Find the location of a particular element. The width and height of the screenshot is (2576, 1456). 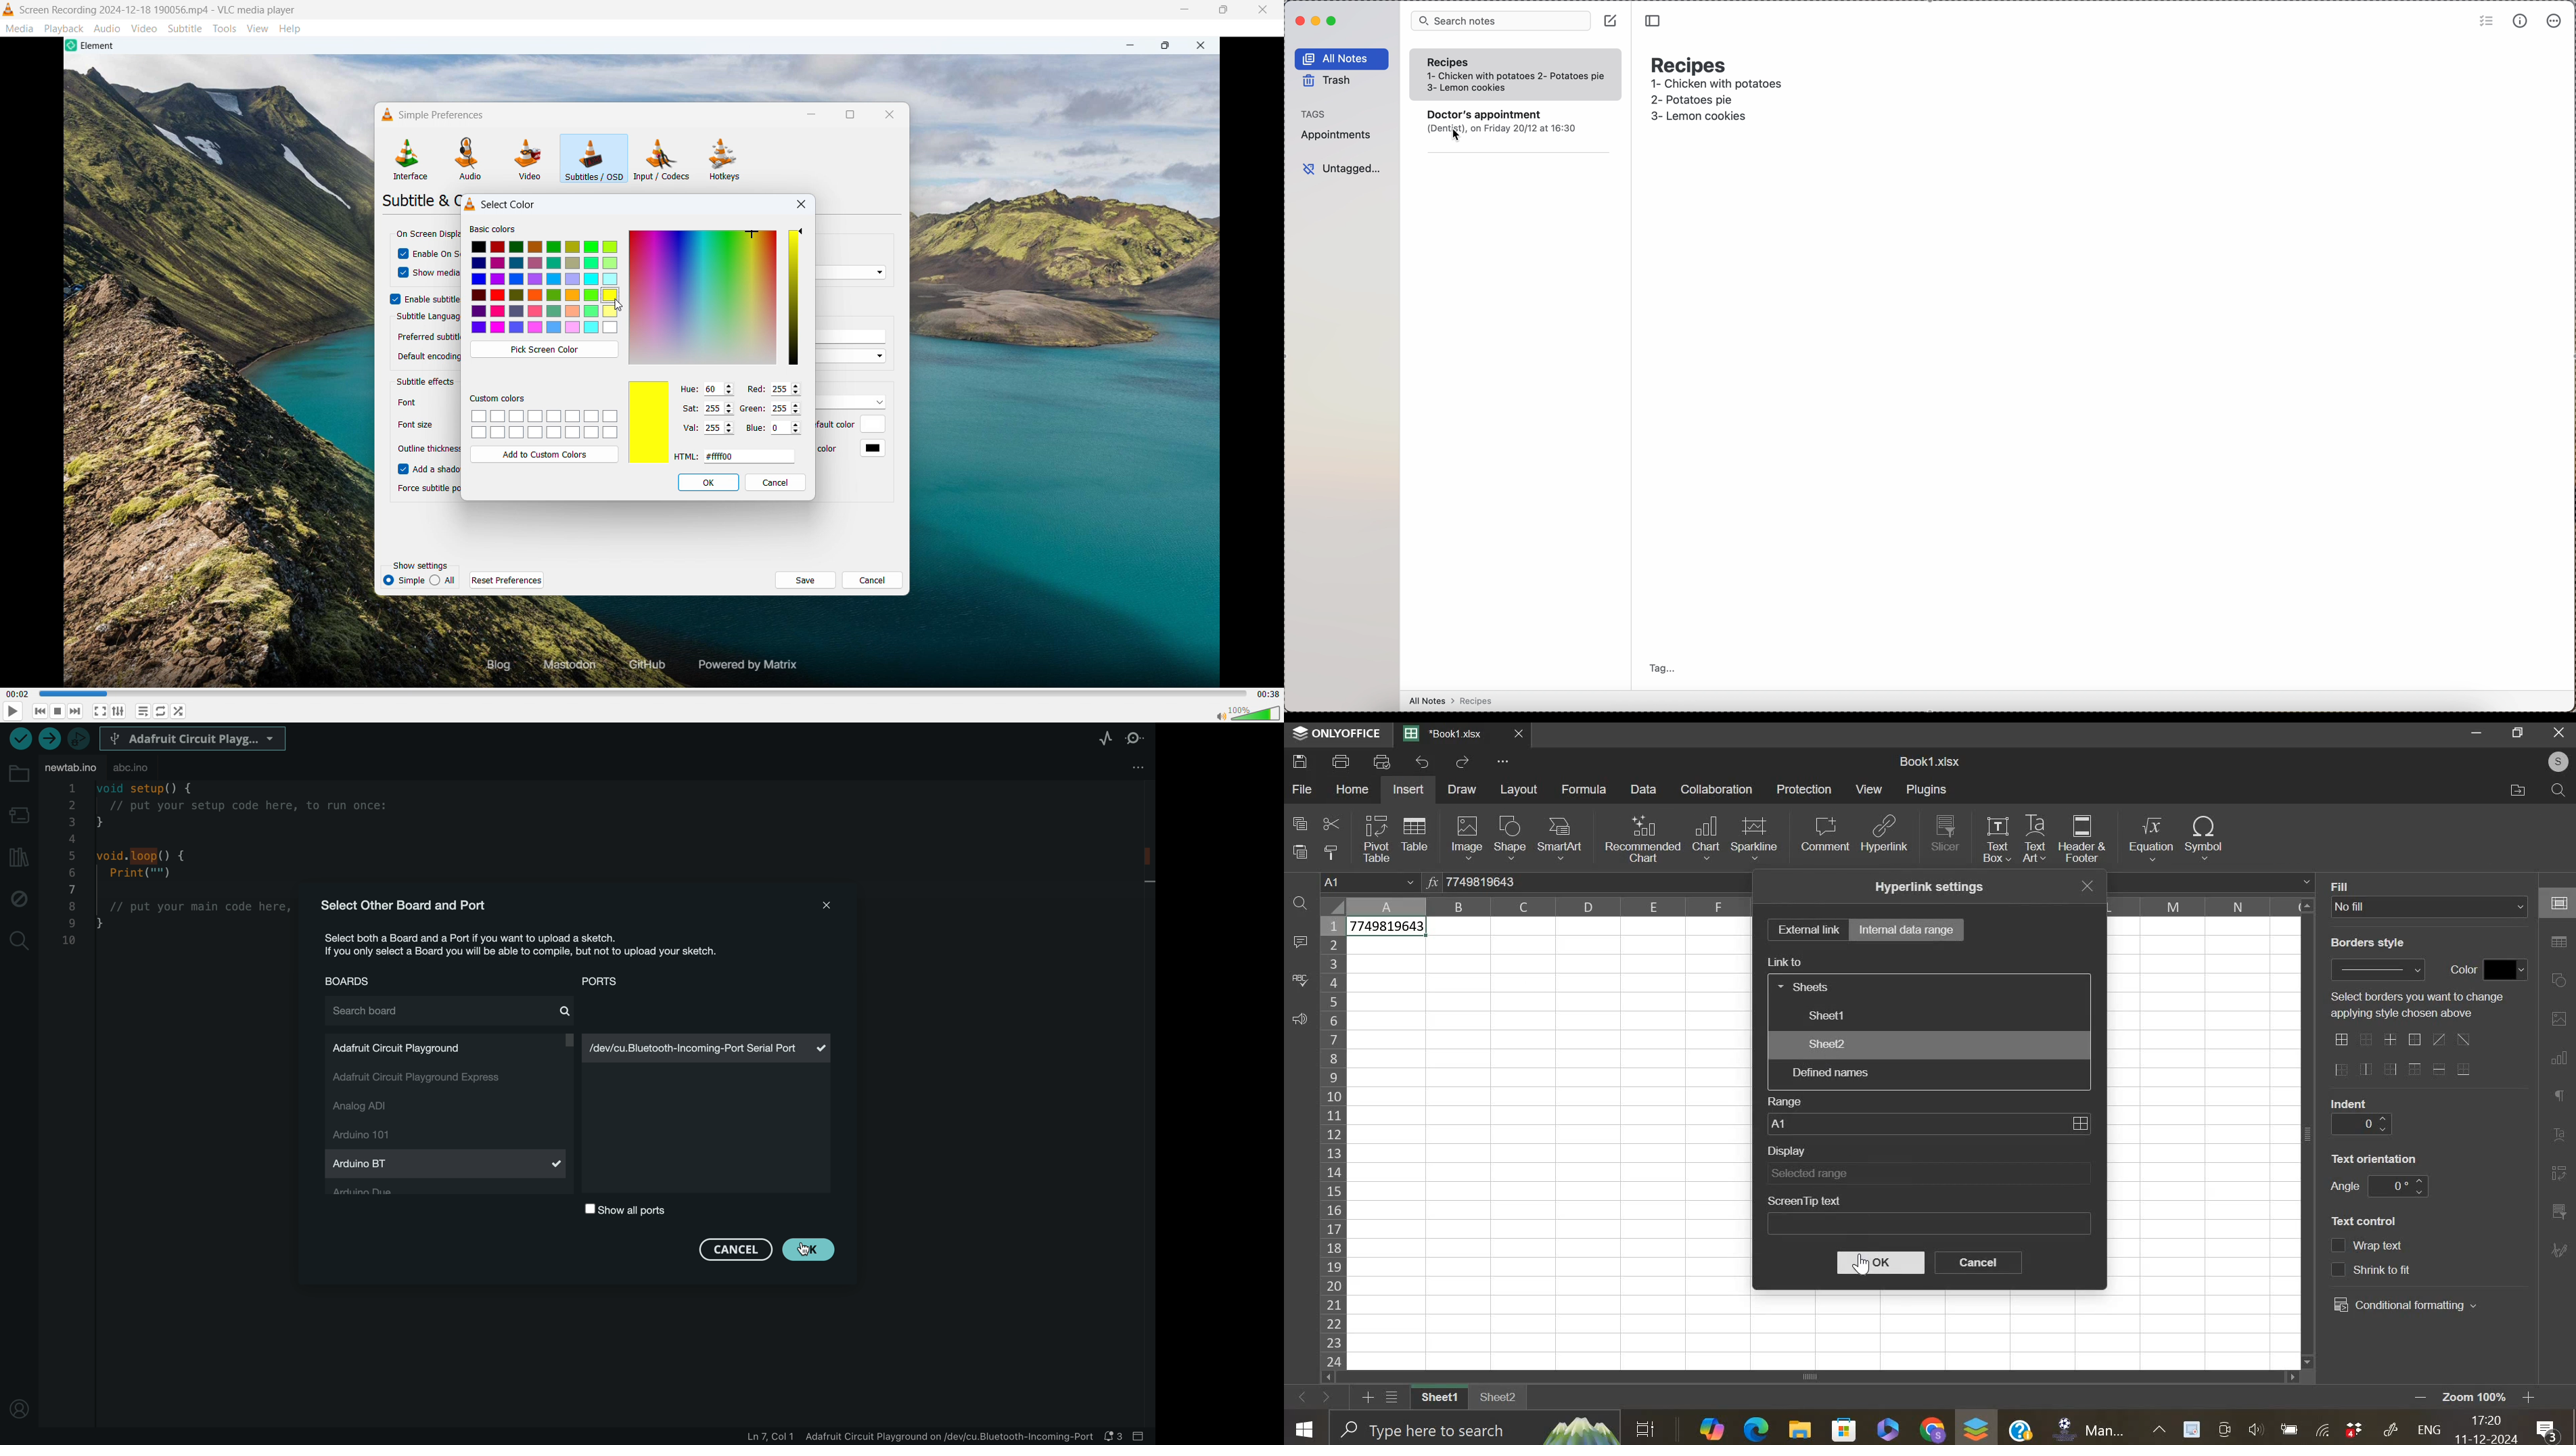

column is located at coordinates (1550, 907).